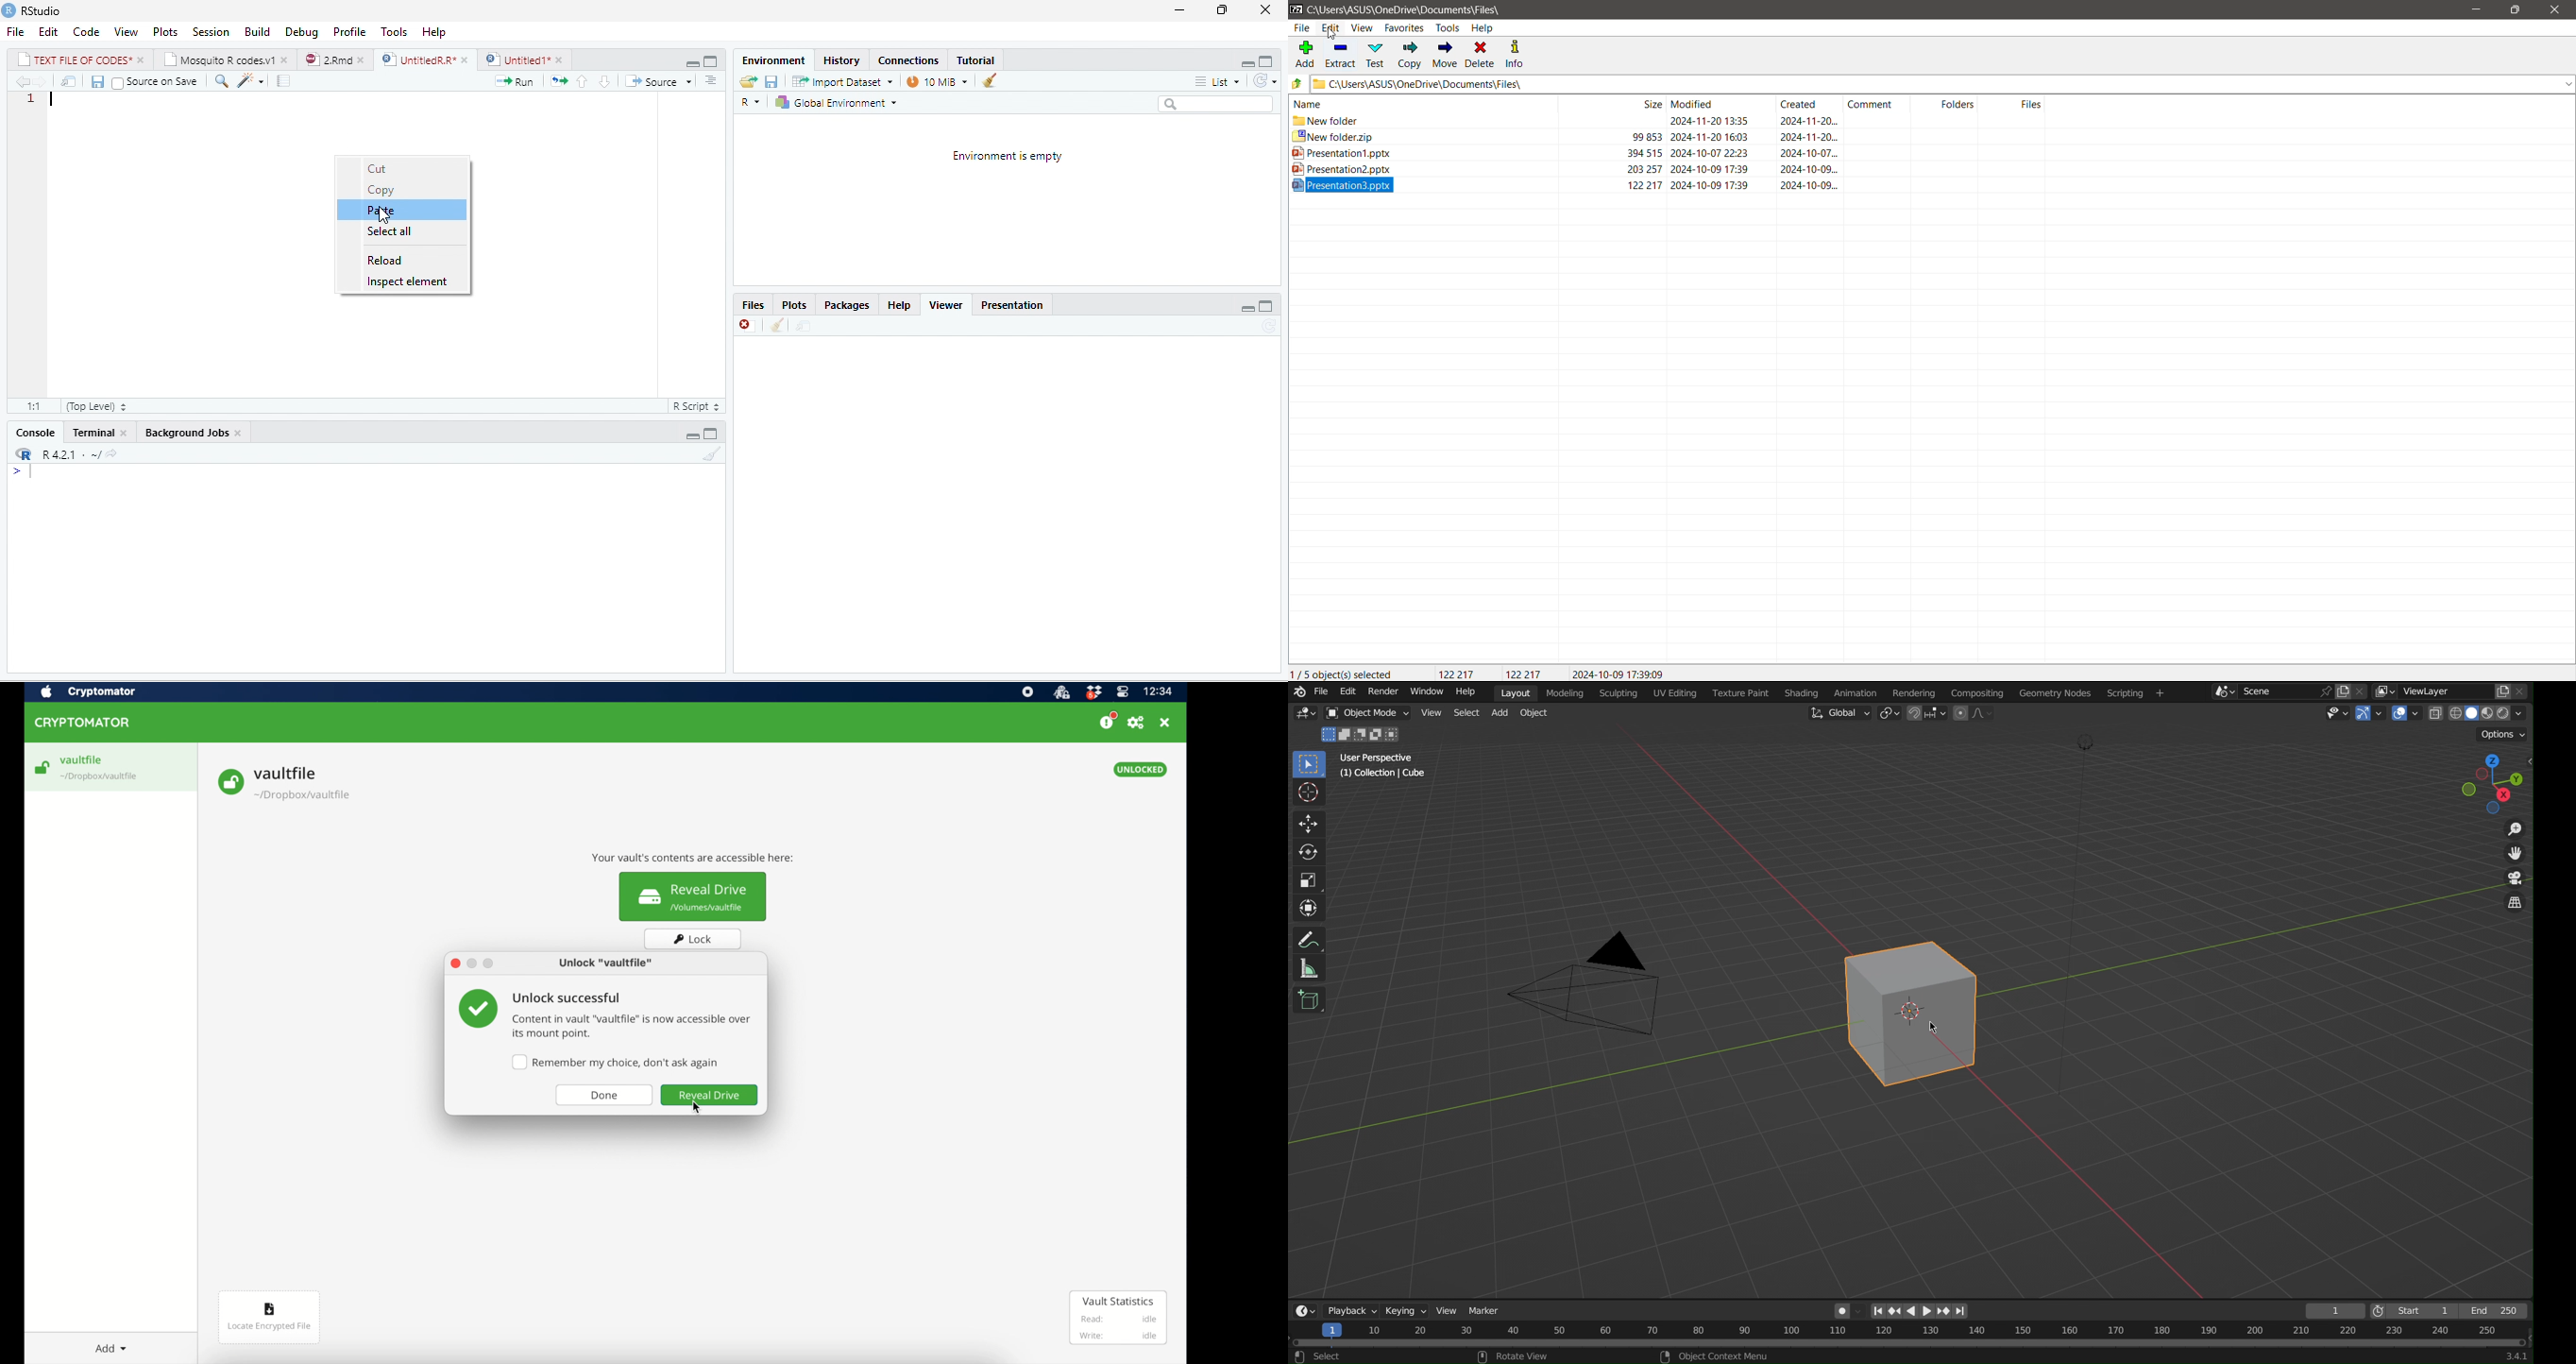  I want to click on minimize, so click(712, 60).